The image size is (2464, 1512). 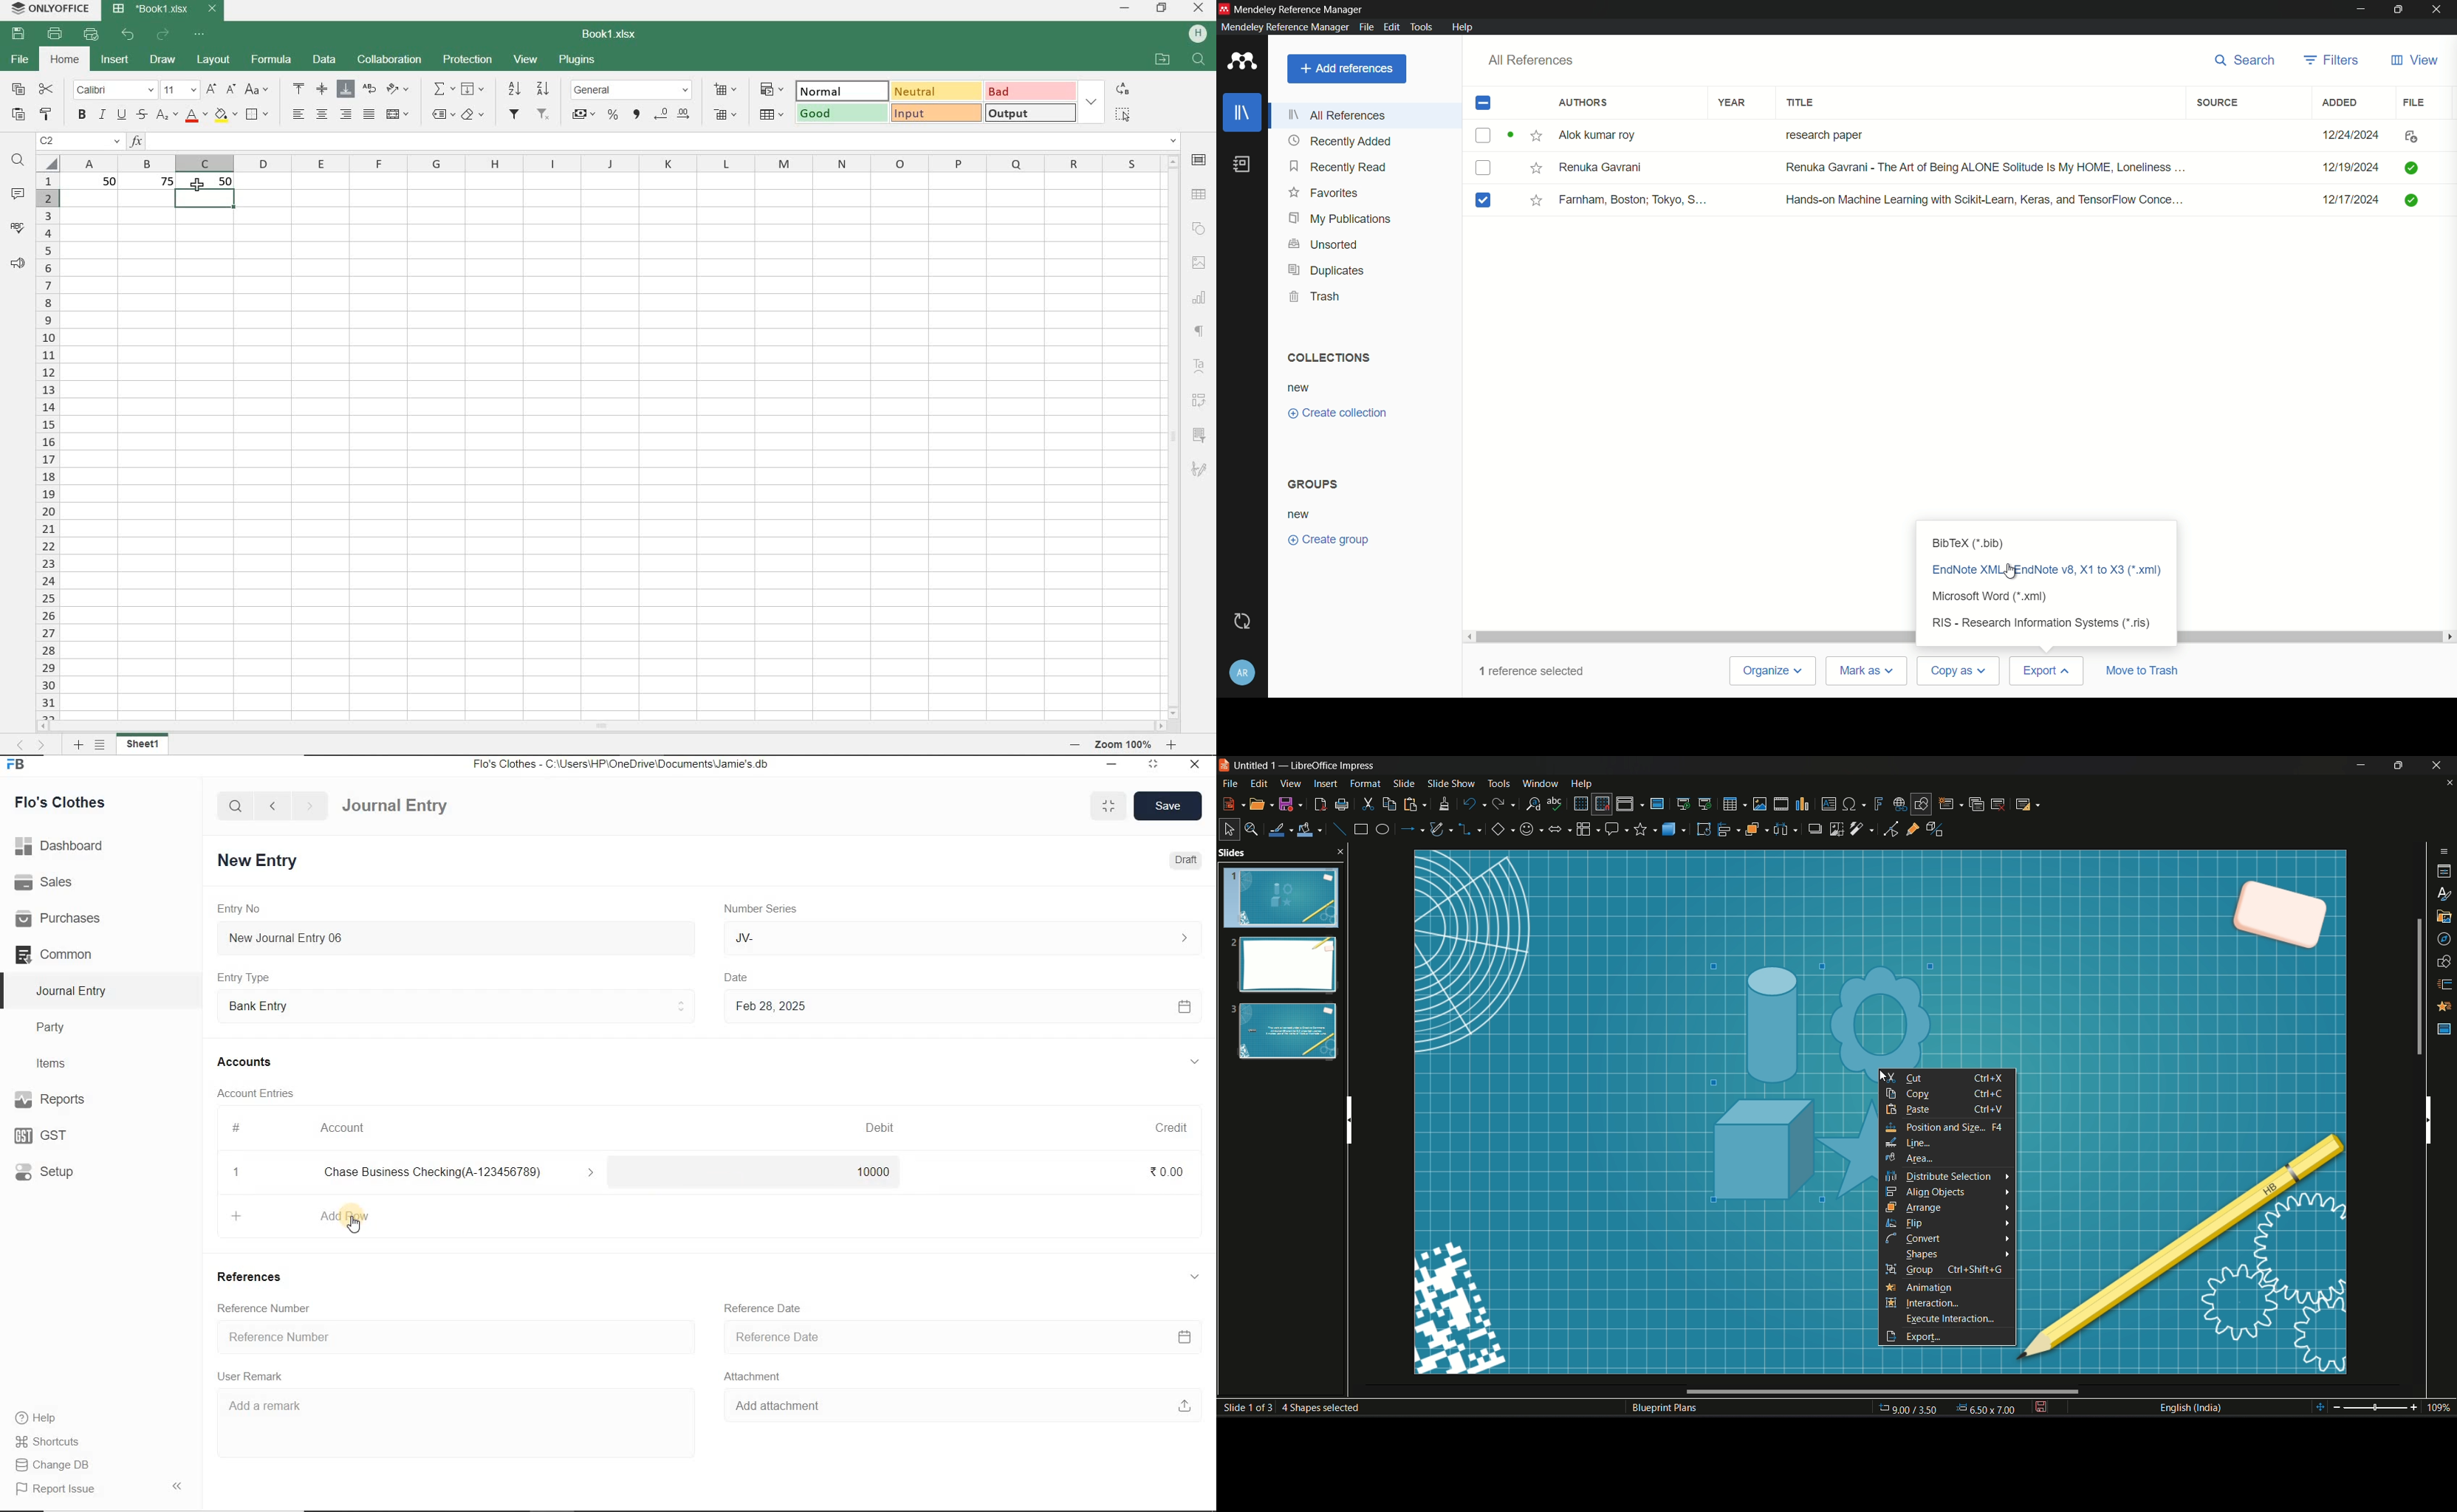 I want to click on 12/17/2024, so click(x=2350, y=200).